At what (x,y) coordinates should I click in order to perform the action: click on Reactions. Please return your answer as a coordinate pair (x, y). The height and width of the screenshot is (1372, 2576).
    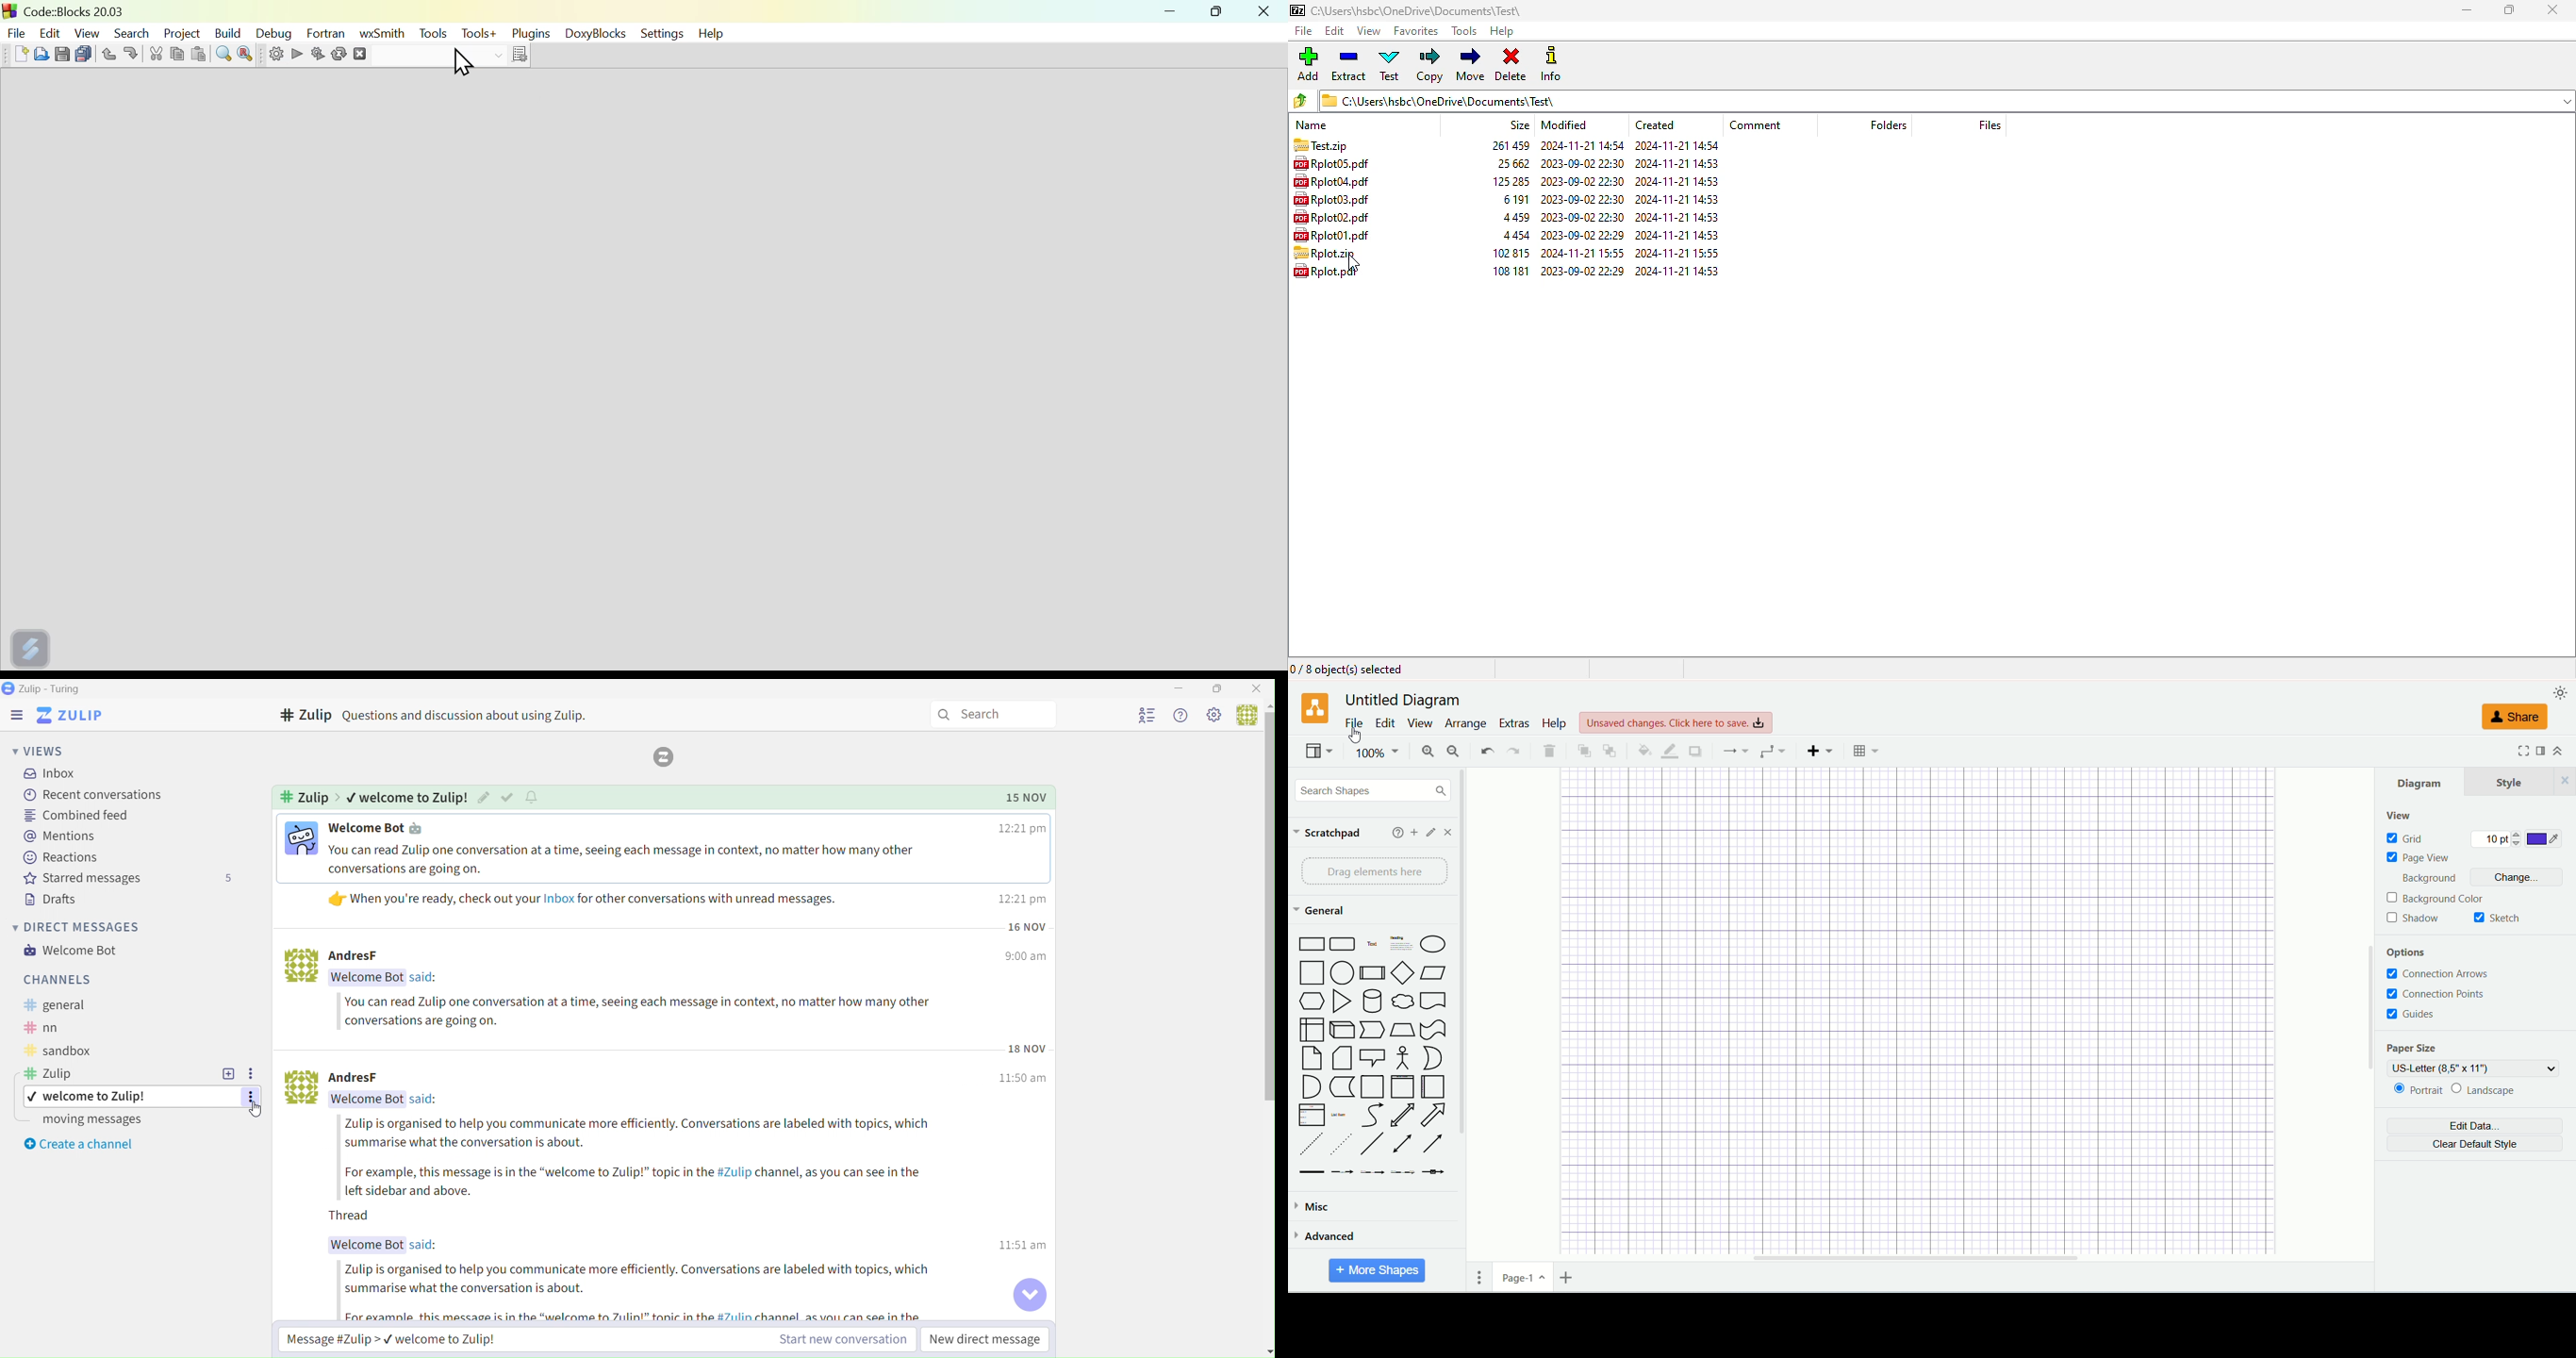
    Looking at the image, I should click on (63, 857).